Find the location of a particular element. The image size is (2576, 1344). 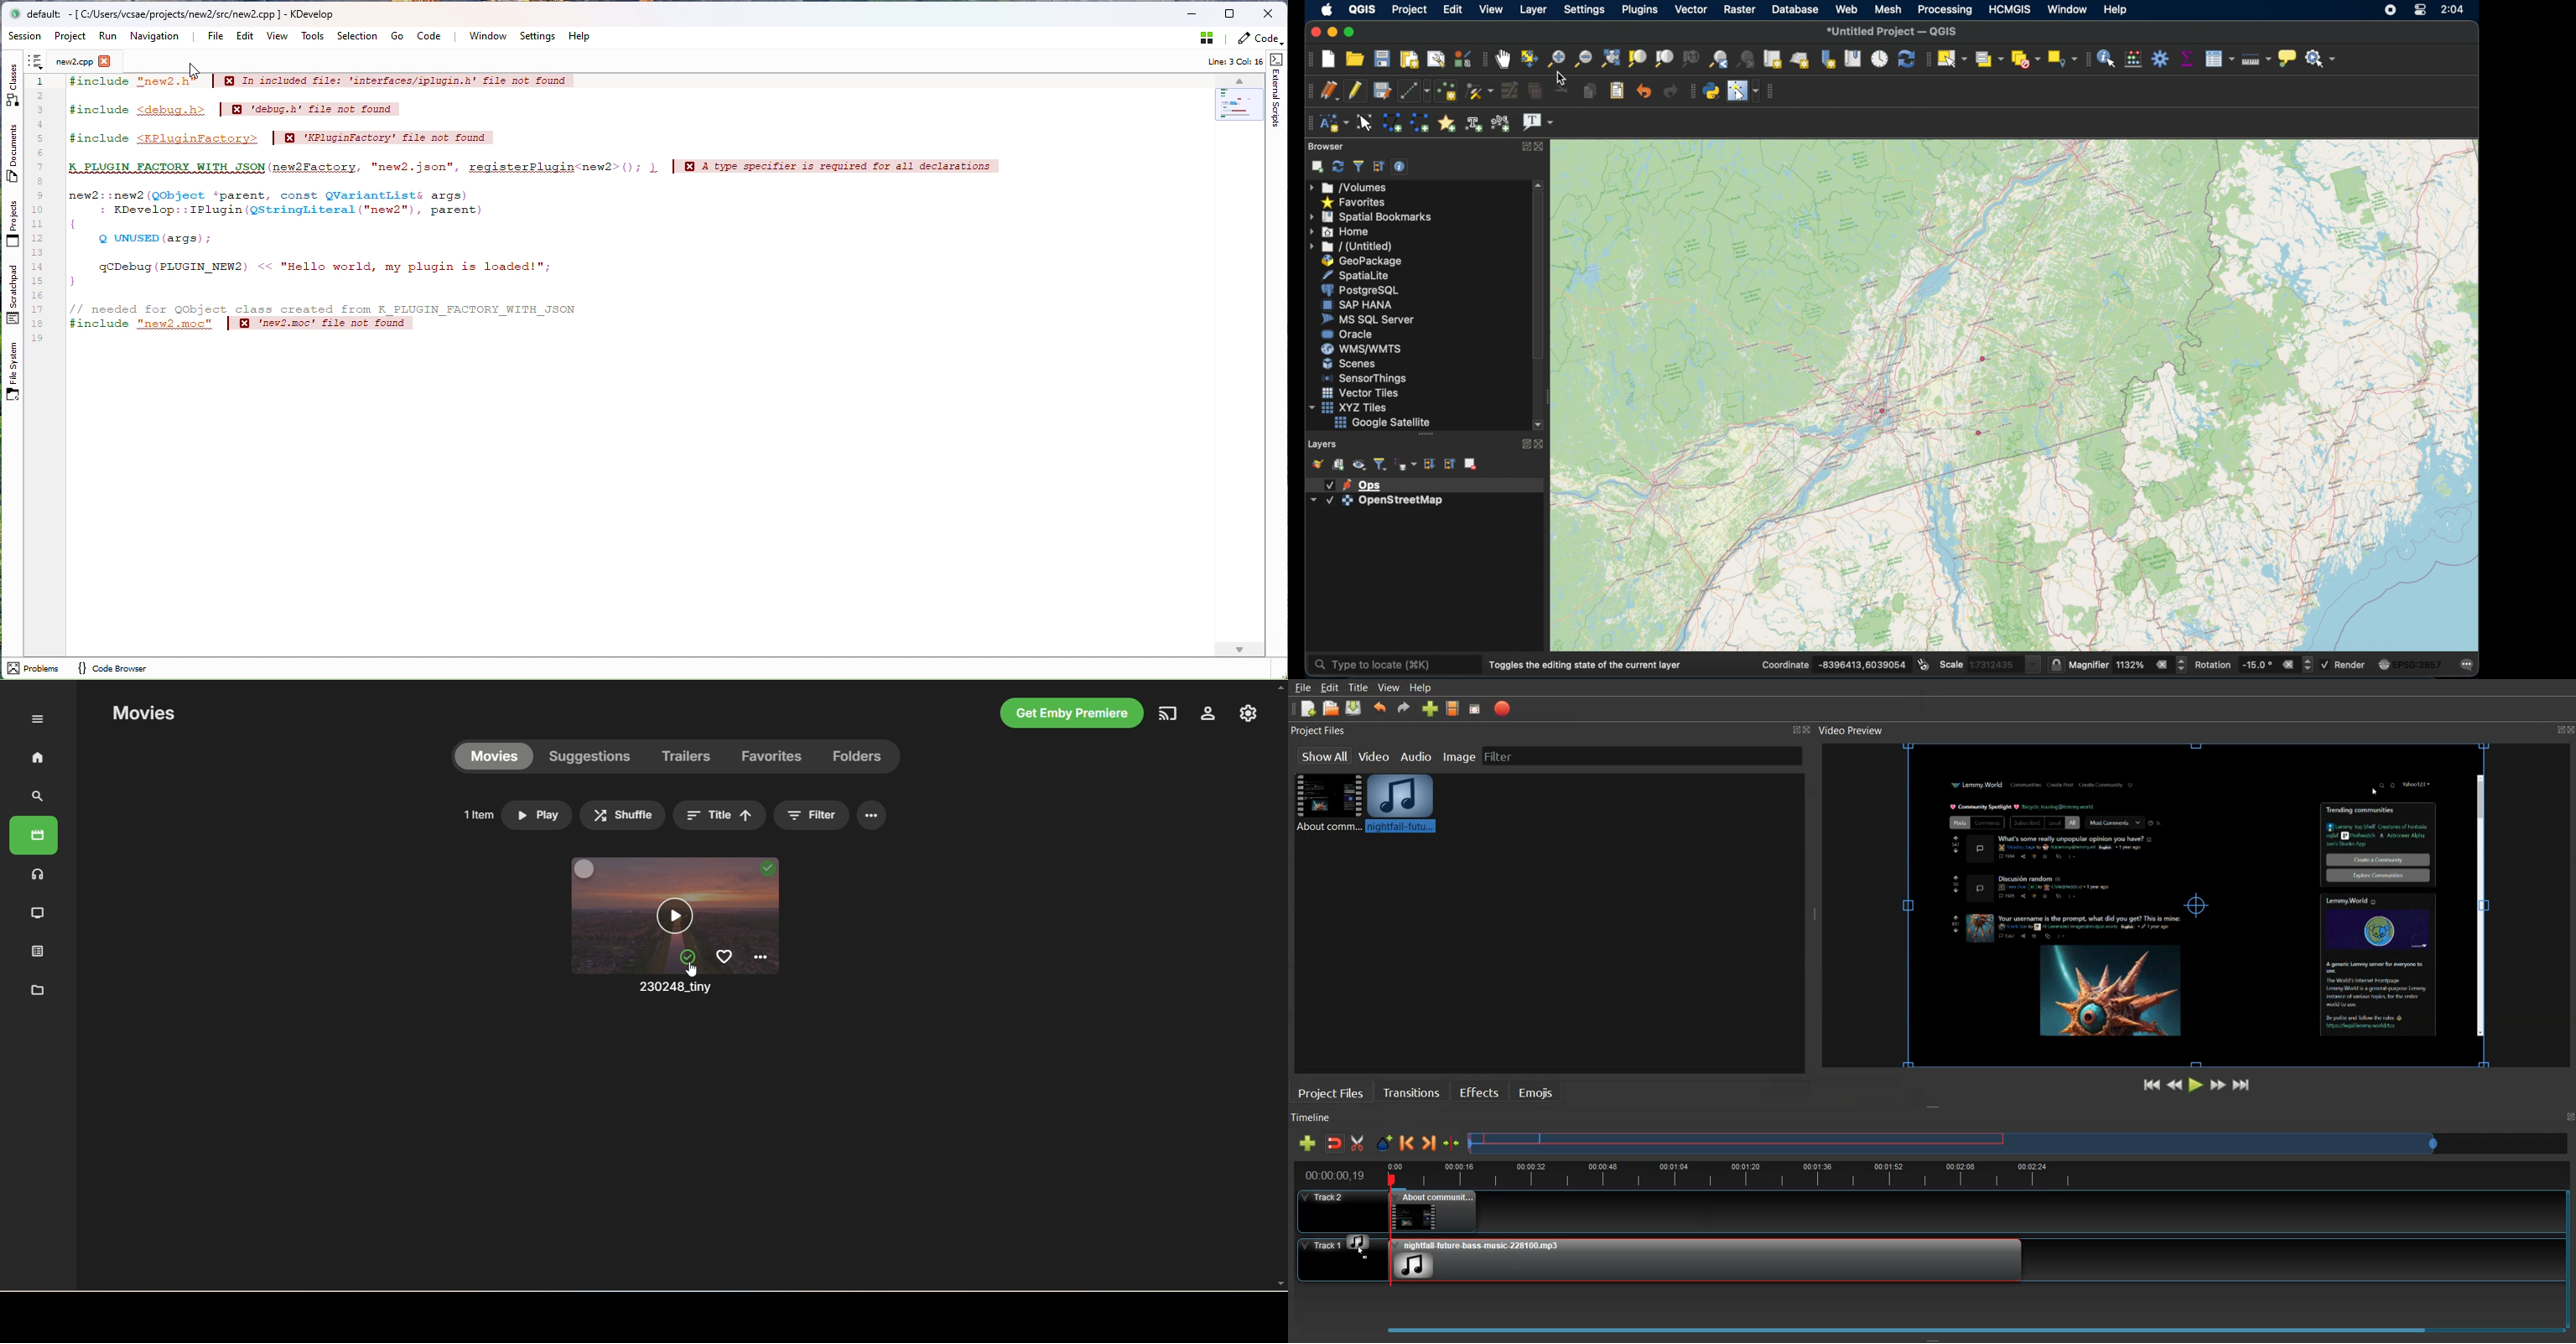

plugins toolbar is located at coordinates (1689, 91).